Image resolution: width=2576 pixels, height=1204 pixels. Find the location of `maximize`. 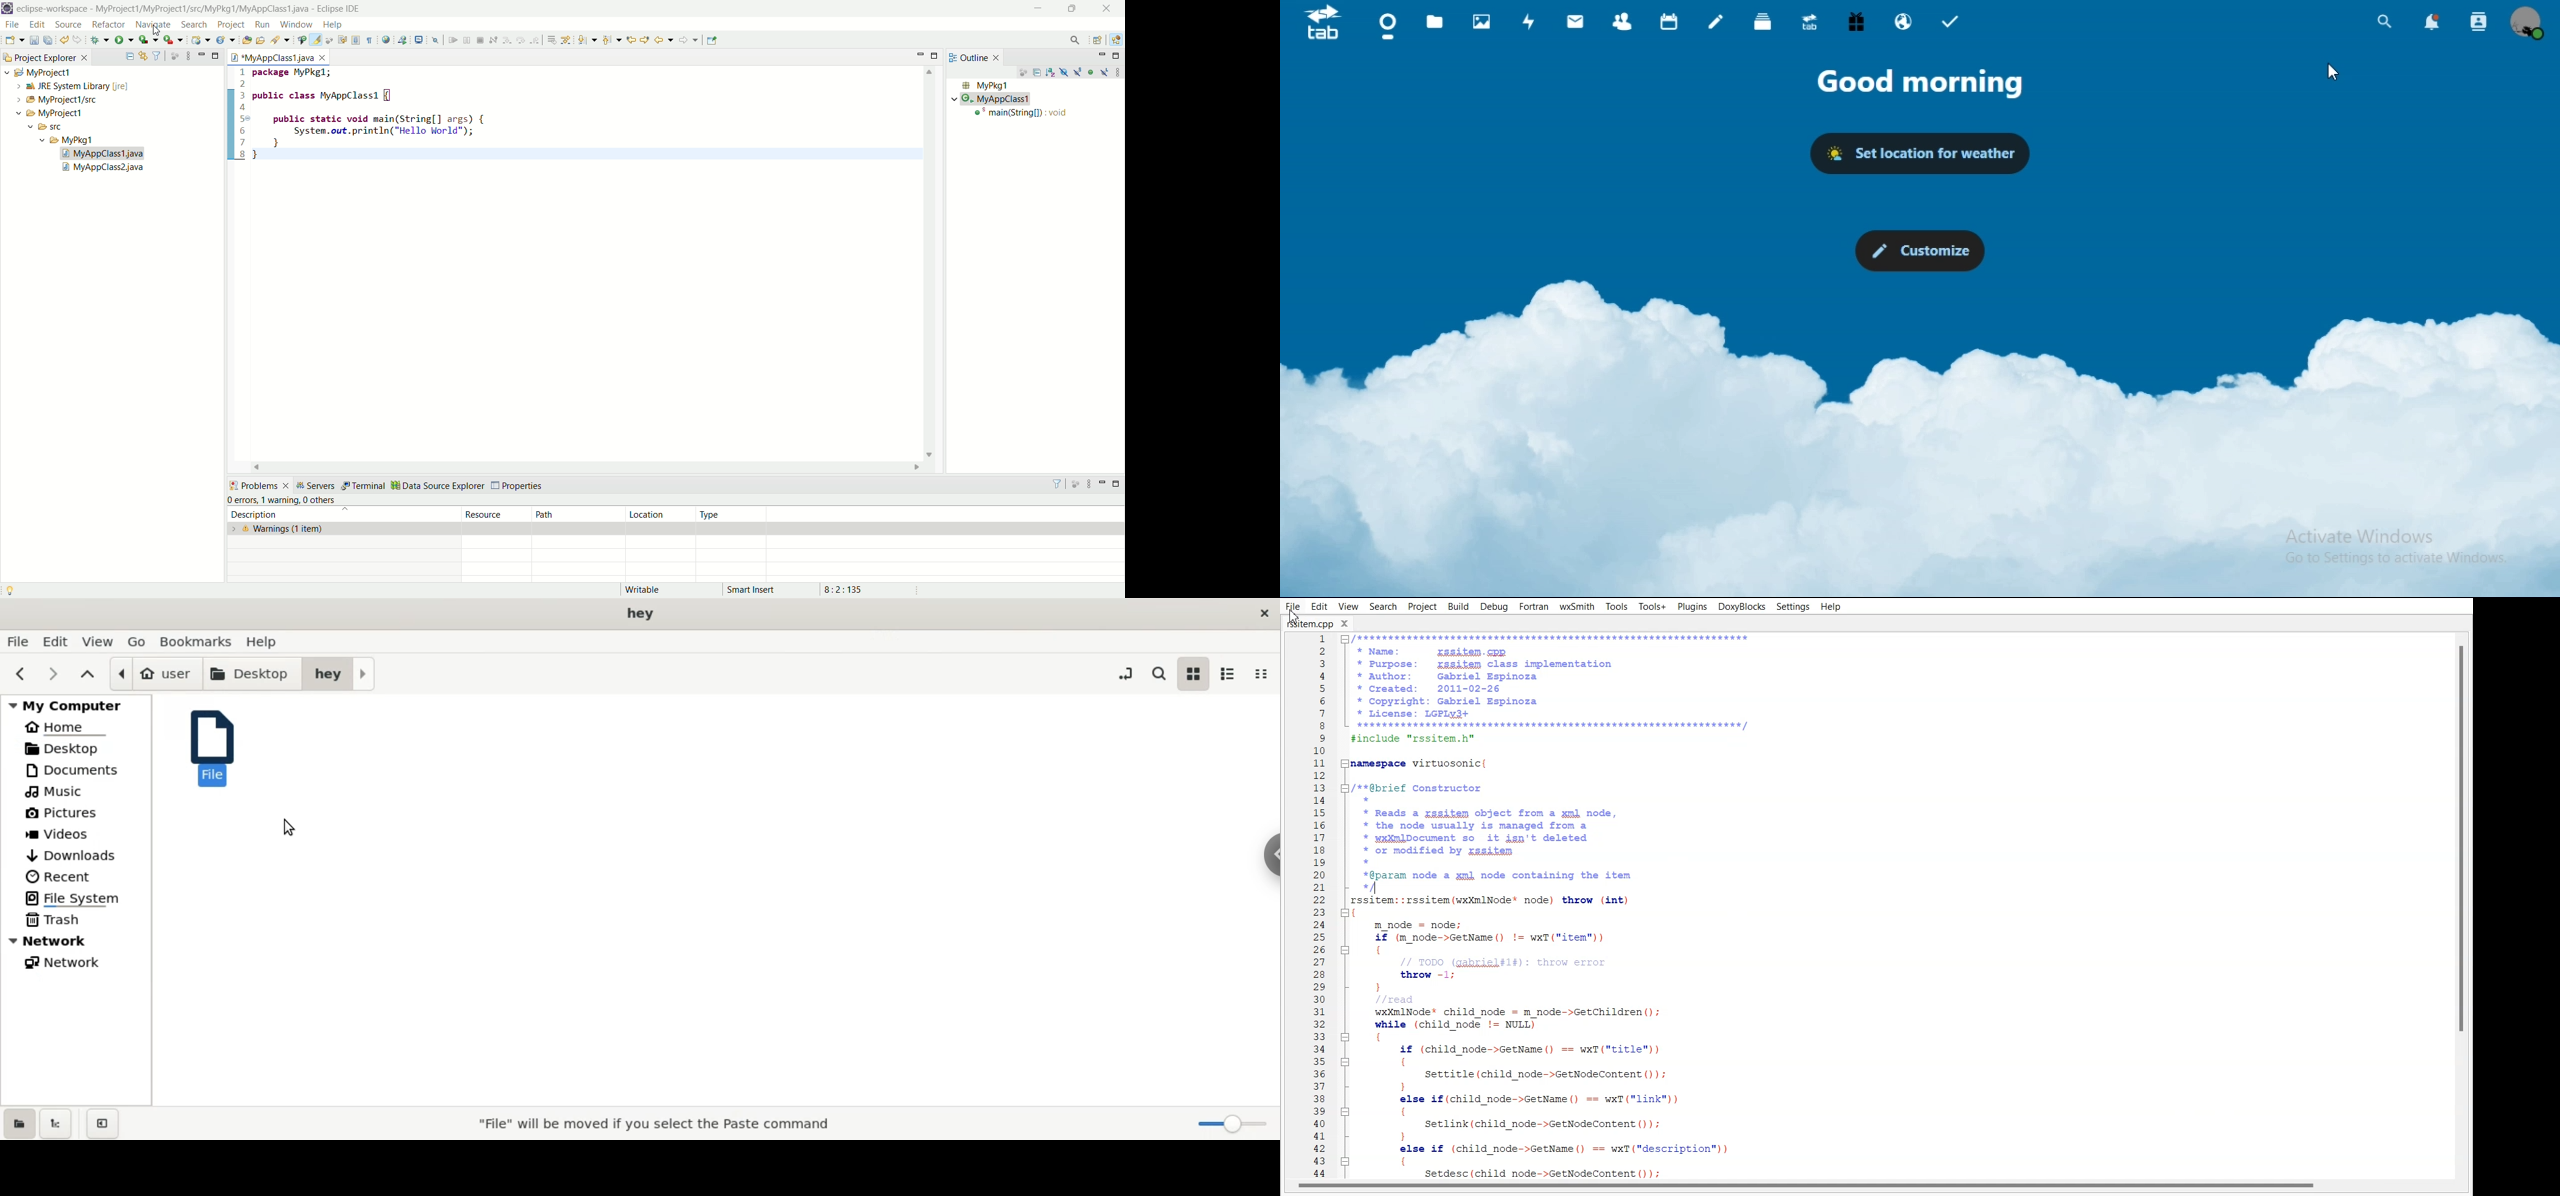

maximize is located at coordinates (1118, 56).